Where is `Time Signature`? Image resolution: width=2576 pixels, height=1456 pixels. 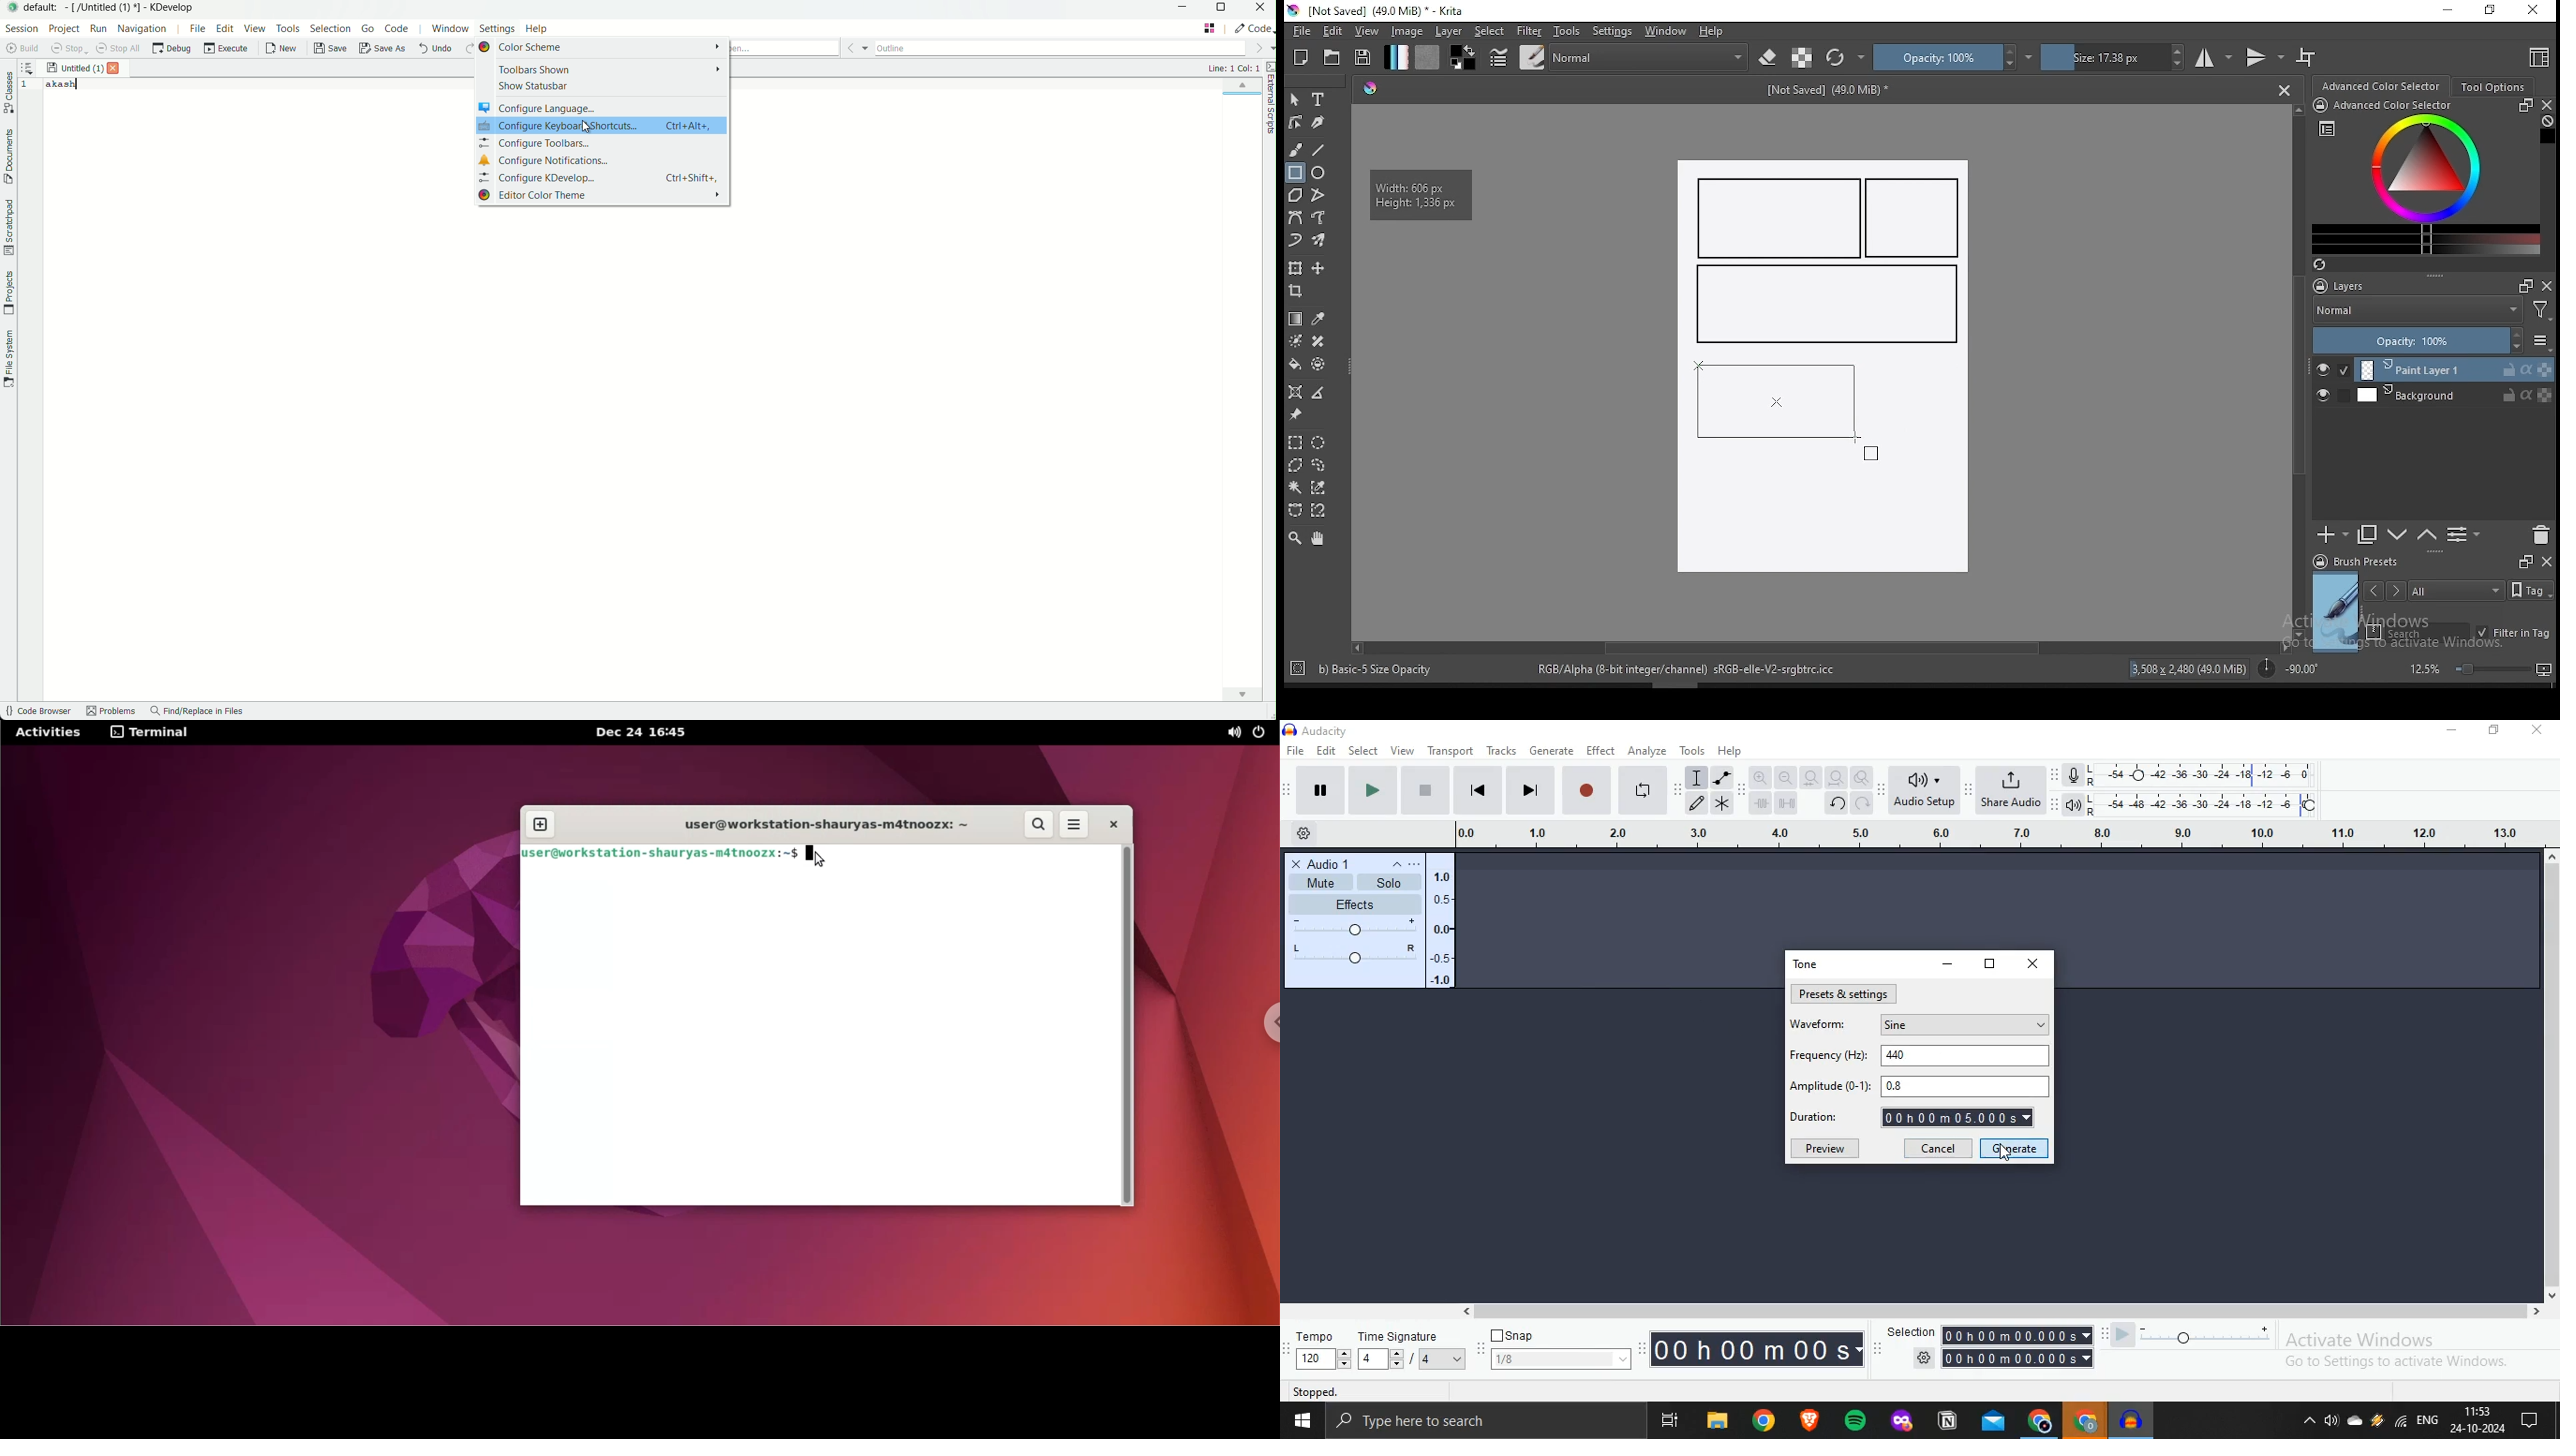
Time Signature is located at coordinates (1414, 1351).